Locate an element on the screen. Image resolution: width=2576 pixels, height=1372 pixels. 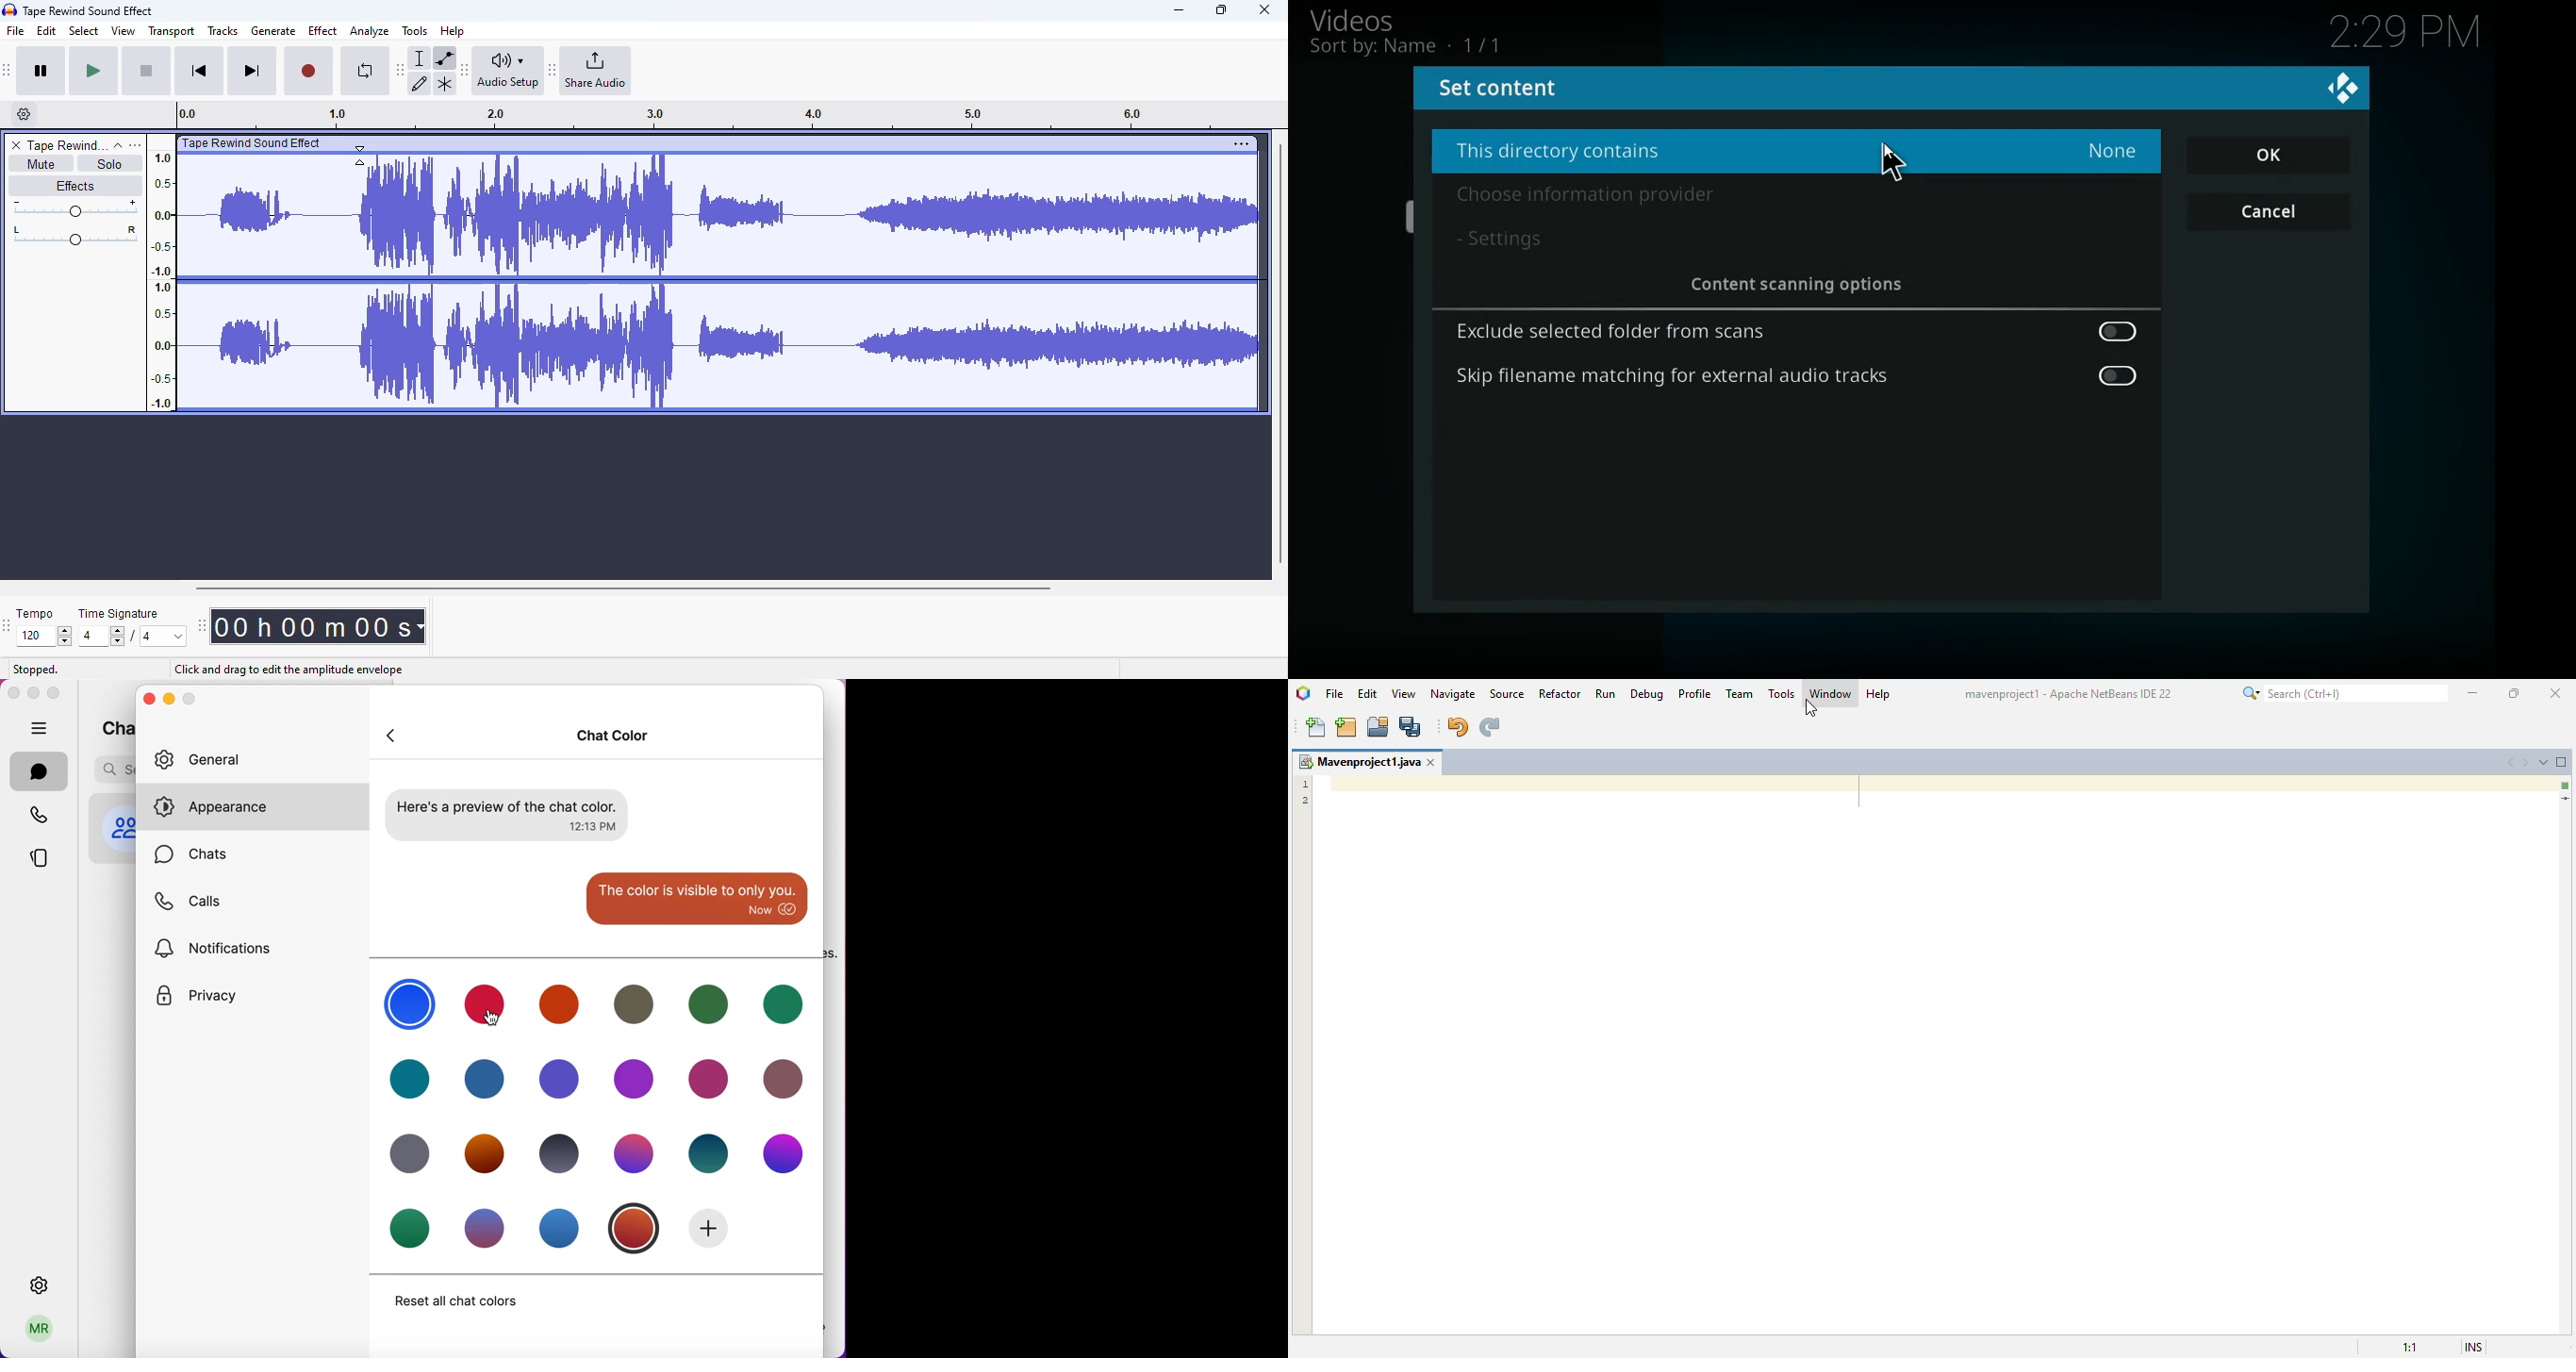
Input for time signature is located at coordinates (102, 637).